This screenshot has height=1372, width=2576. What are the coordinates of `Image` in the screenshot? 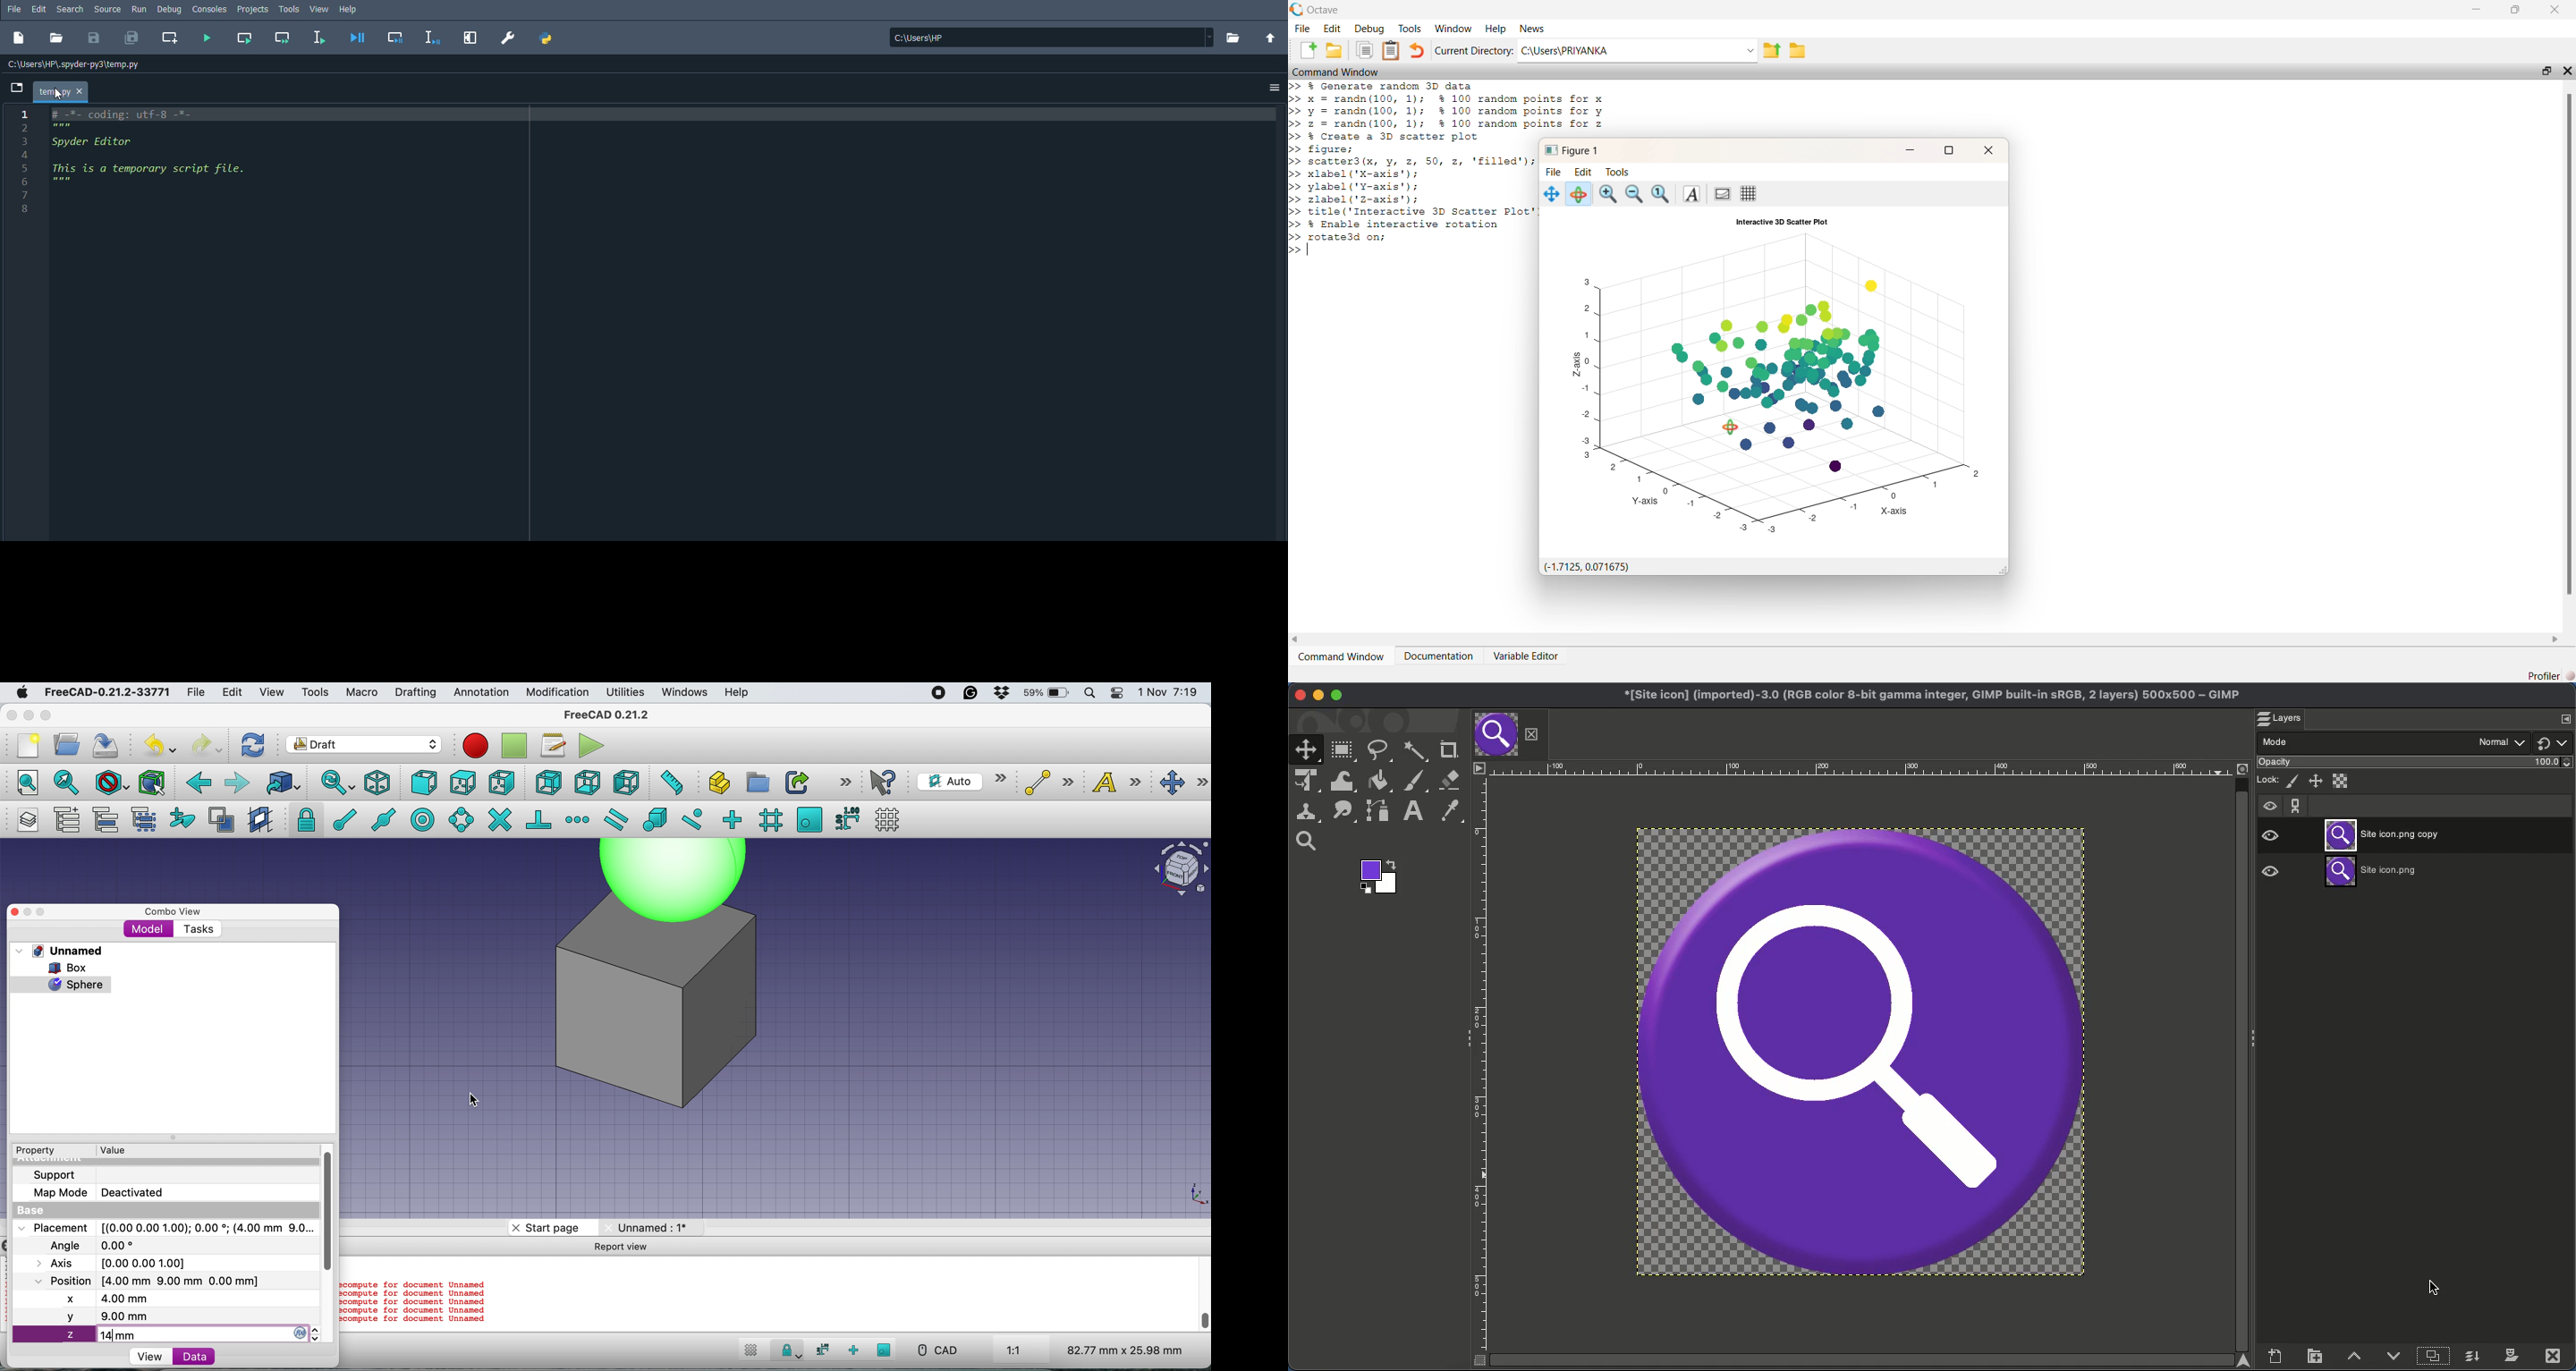 It's located at (1863, 1053).